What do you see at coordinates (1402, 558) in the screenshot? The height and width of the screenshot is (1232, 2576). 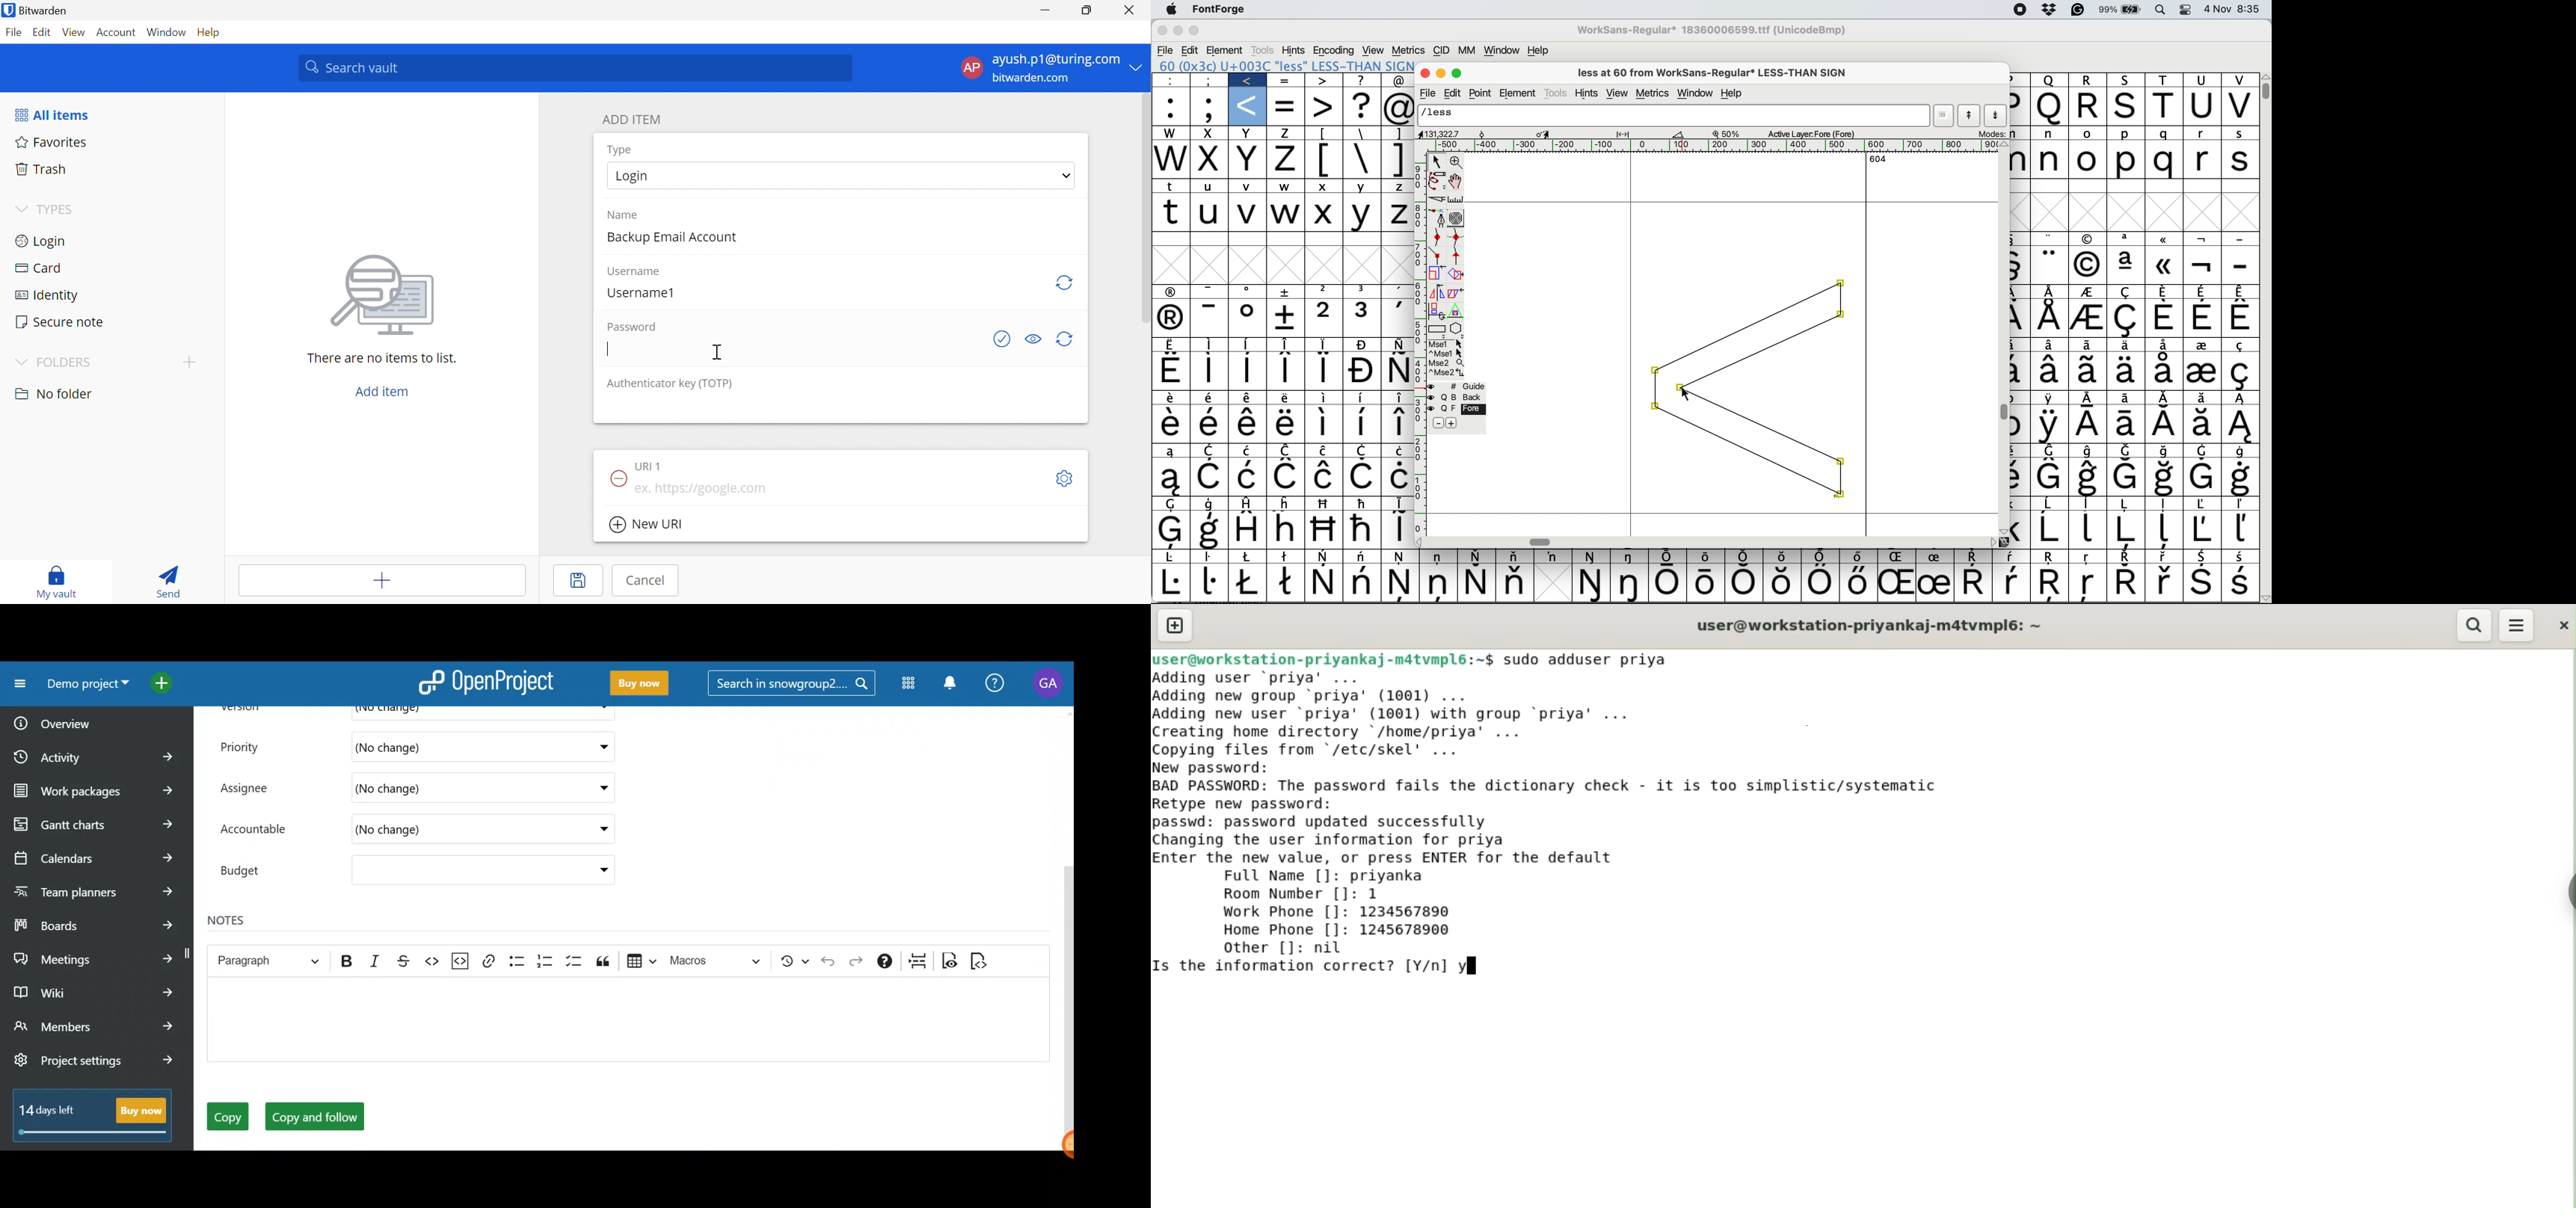 I see `Symbol` at bounding box center [1402, 558].